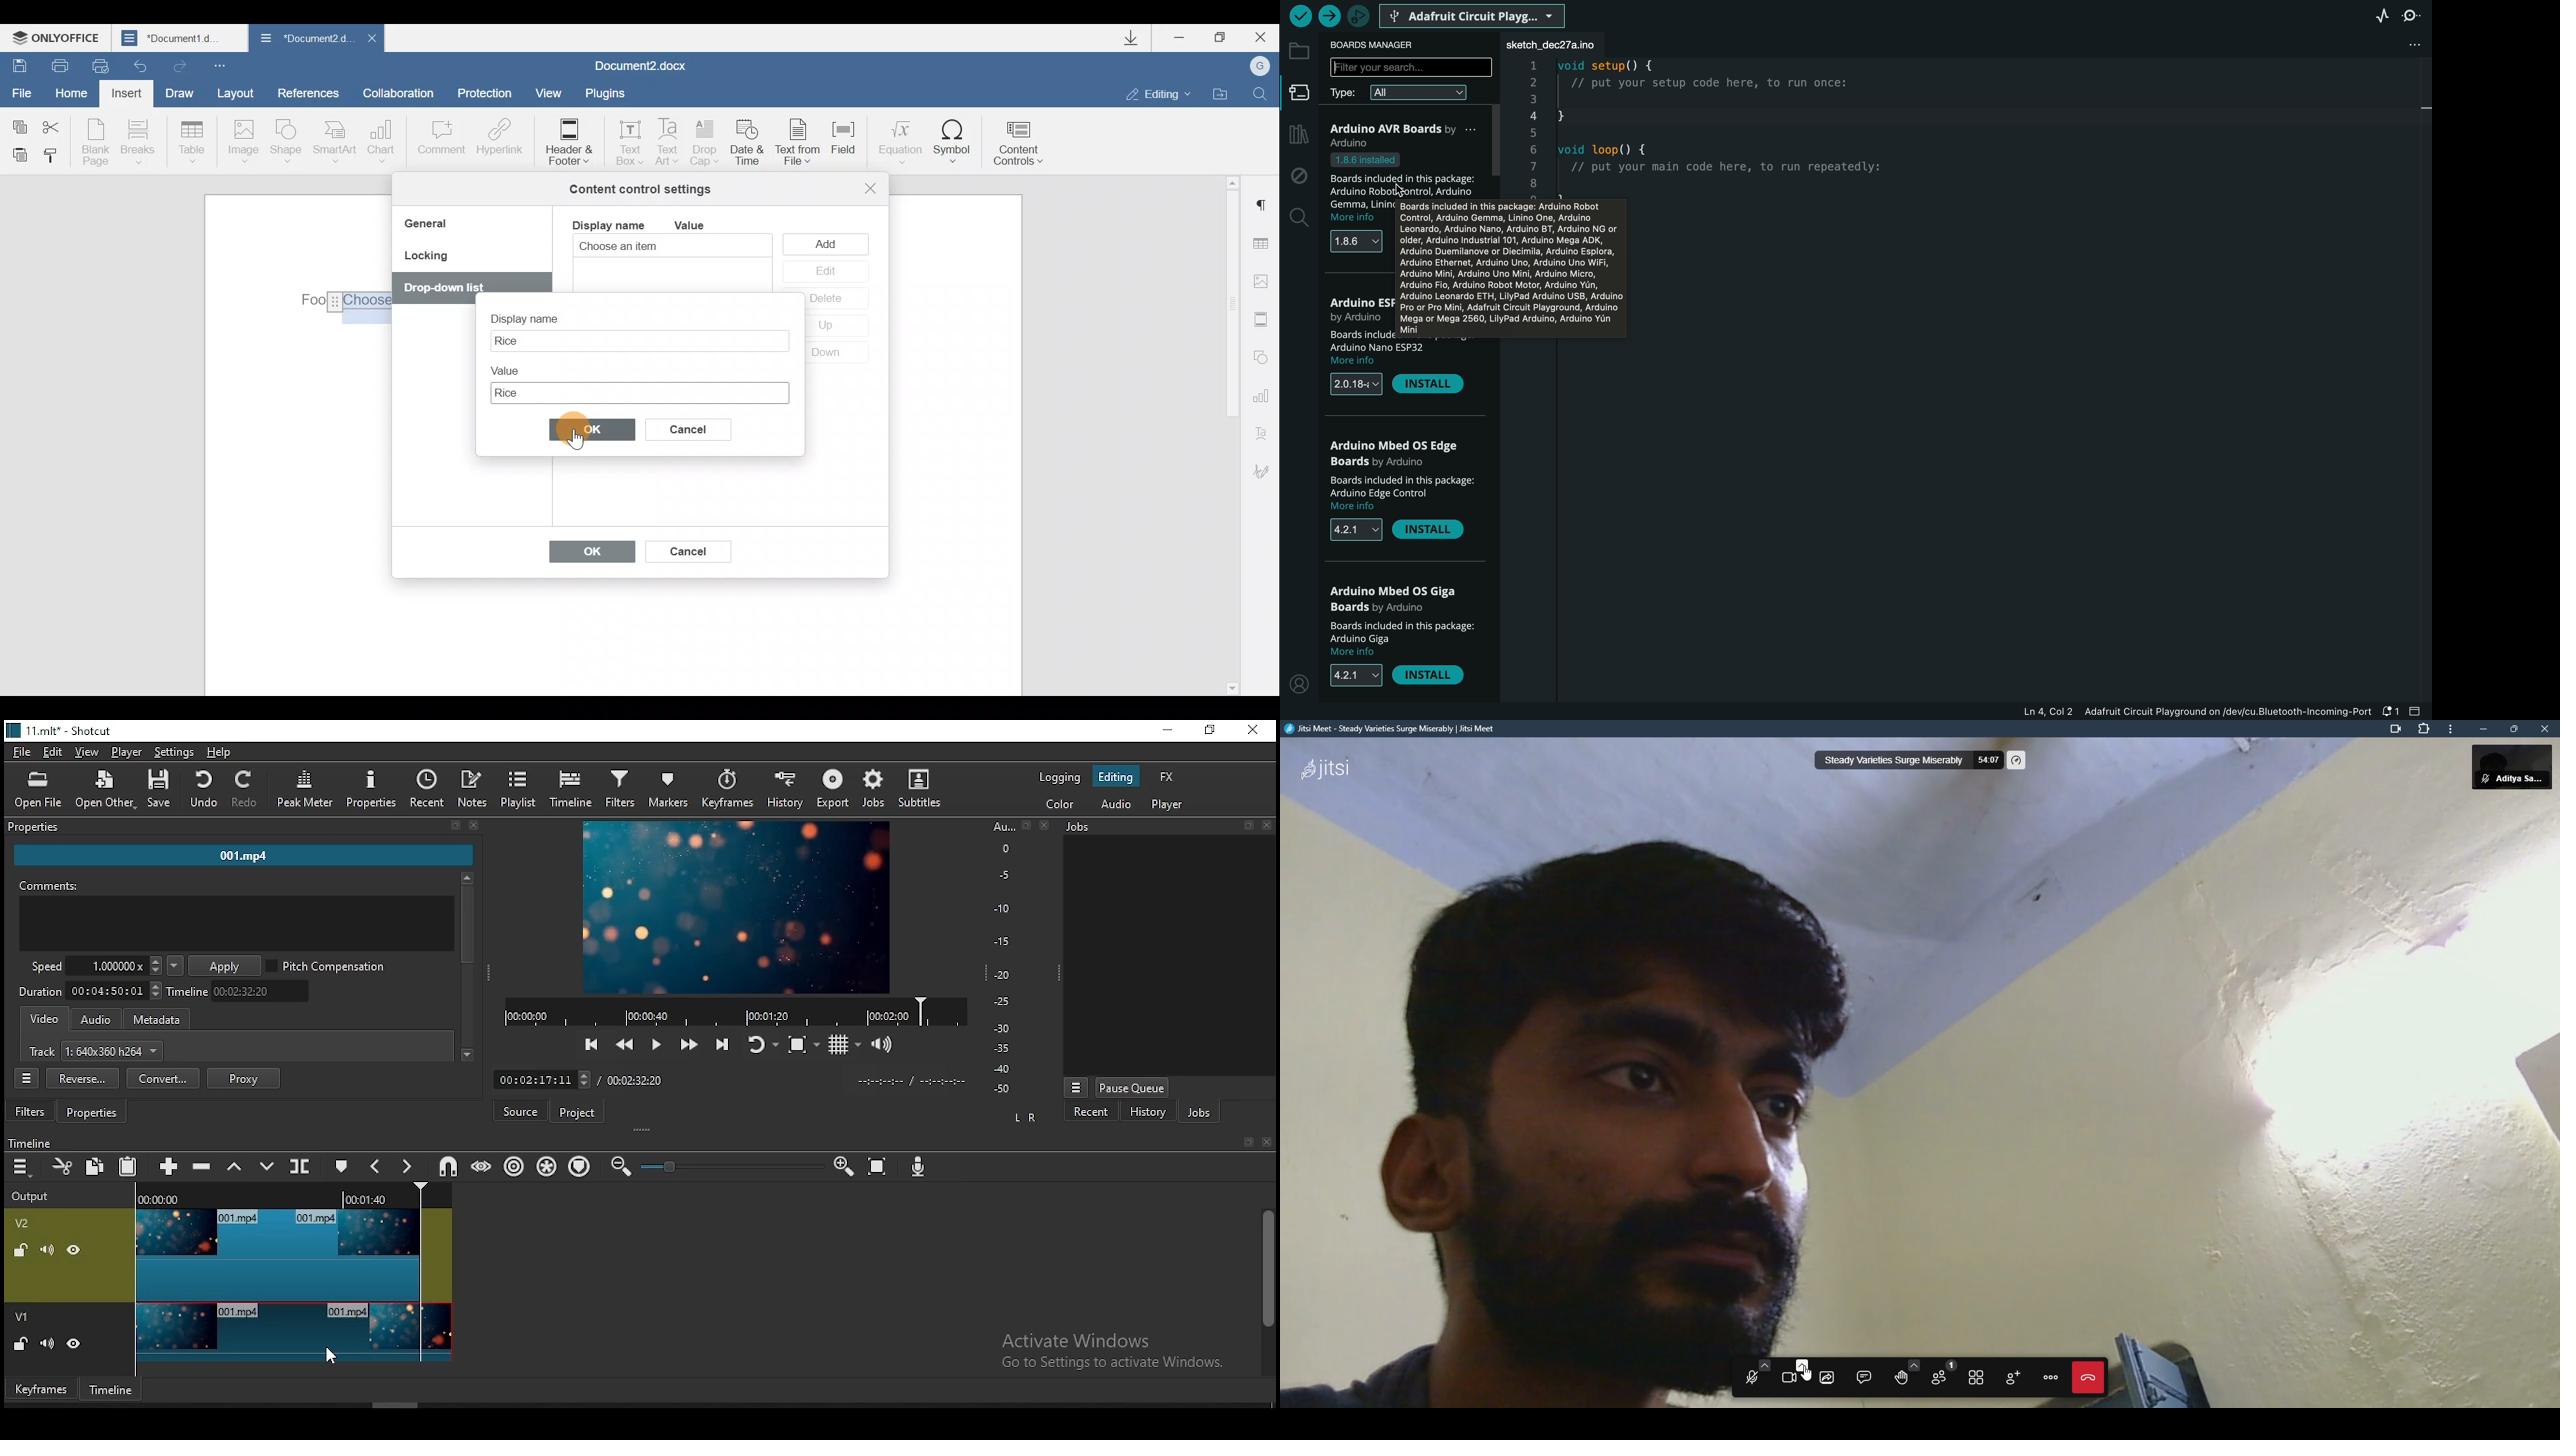 This screenshot has width=2576, height=1456. What do you see at coordinates (384, 141) in the screenshot?
I see `Chart` at bounding box center [384, 141].